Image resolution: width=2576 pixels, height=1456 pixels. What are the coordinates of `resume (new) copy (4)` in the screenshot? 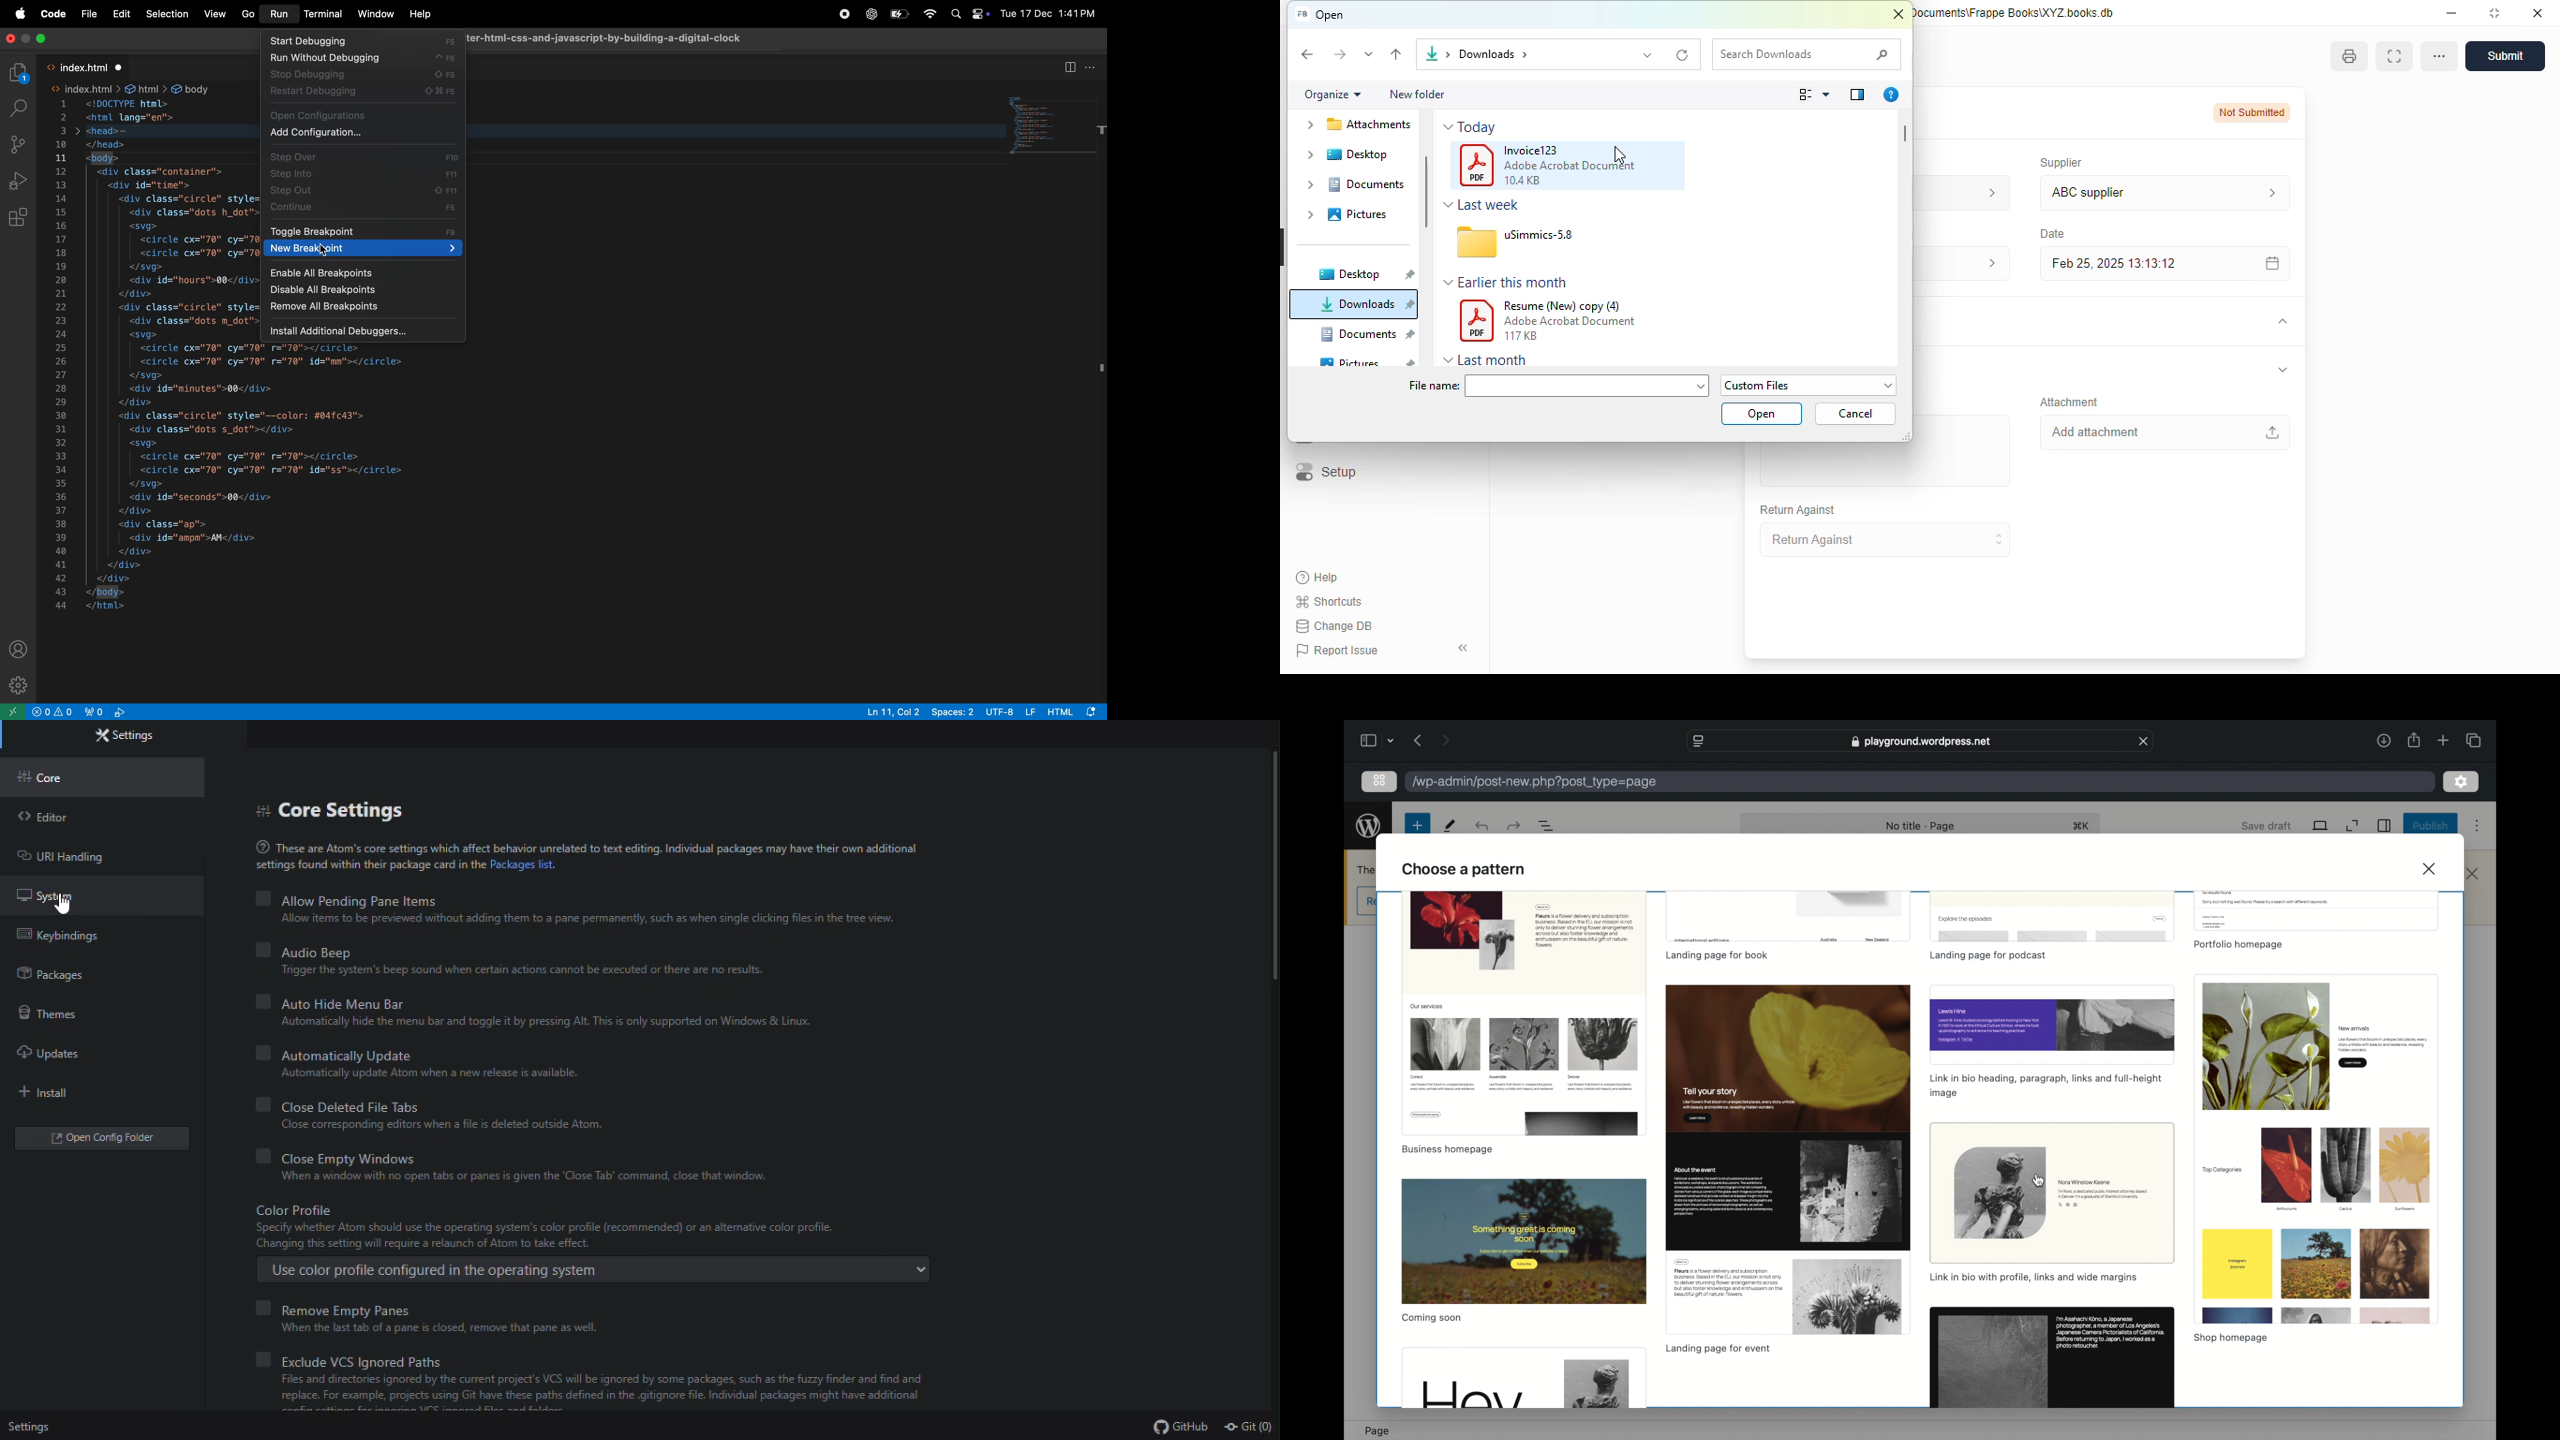 It's located at (1563, 306).